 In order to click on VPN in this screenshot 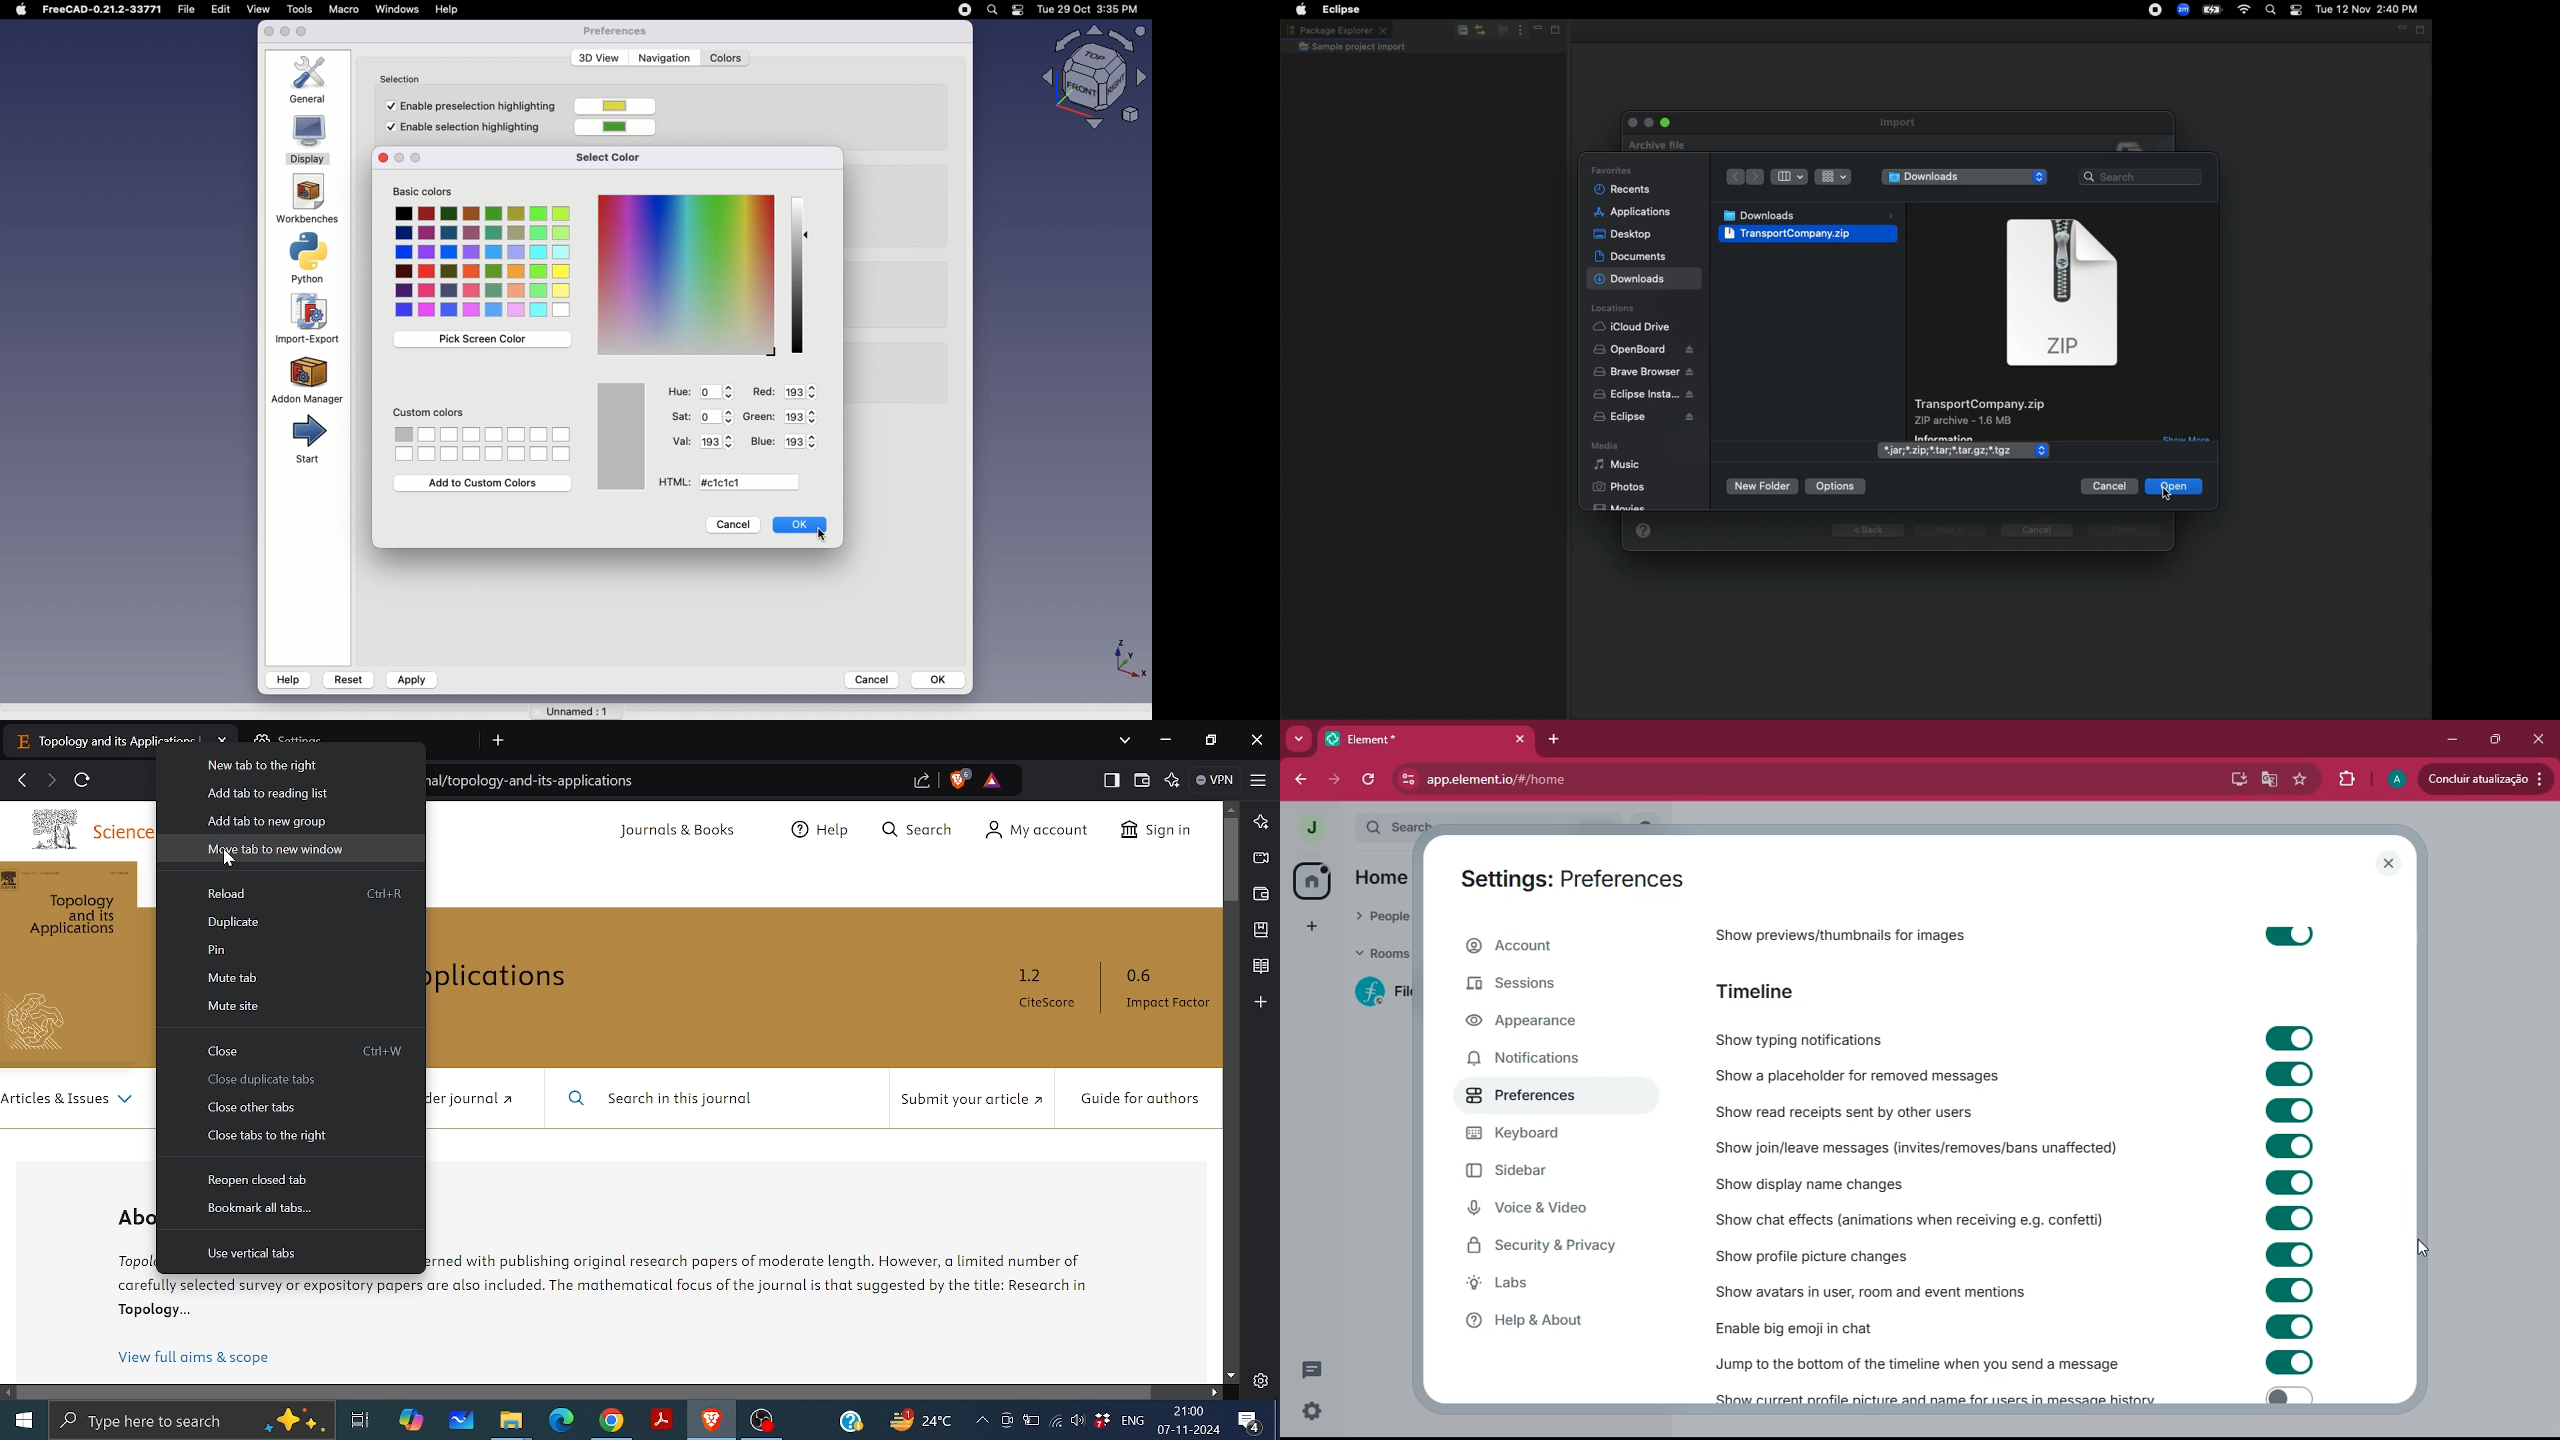, I will do `click(1214, 780)`.